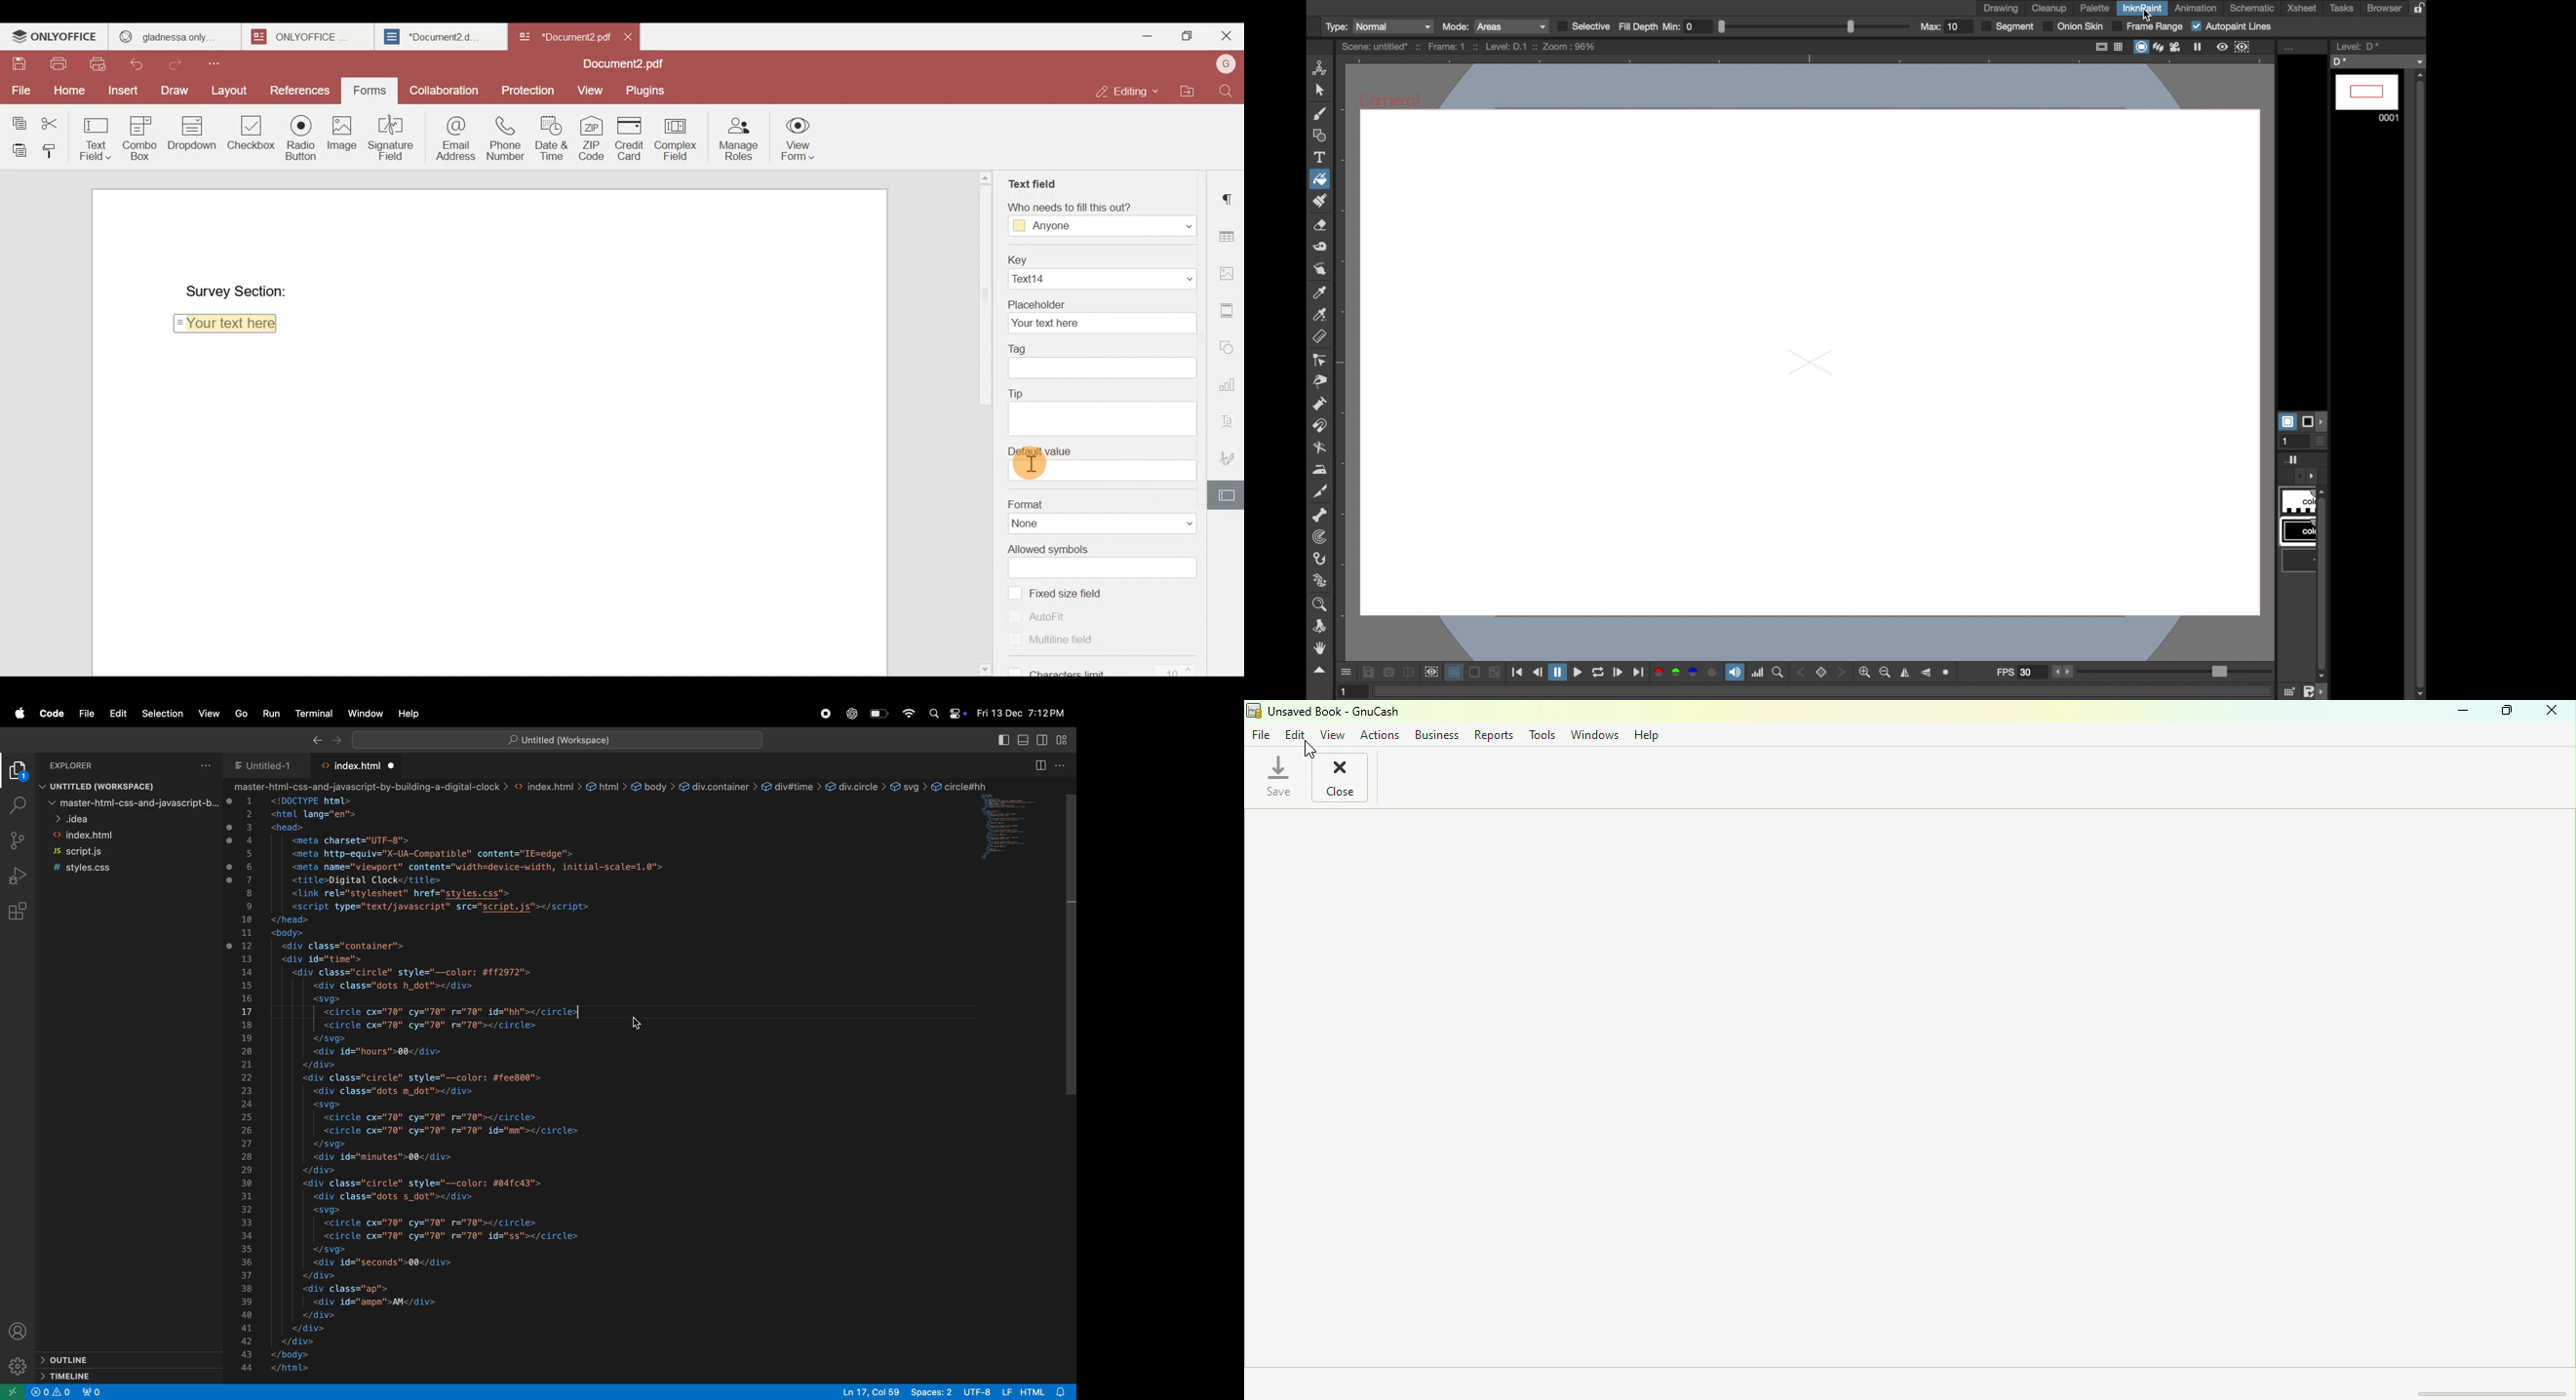 This screenshot has height=1400, width=2576. Describe the element at coordinates (1599, 673) in the screenshot. I see `refresh` at that location.